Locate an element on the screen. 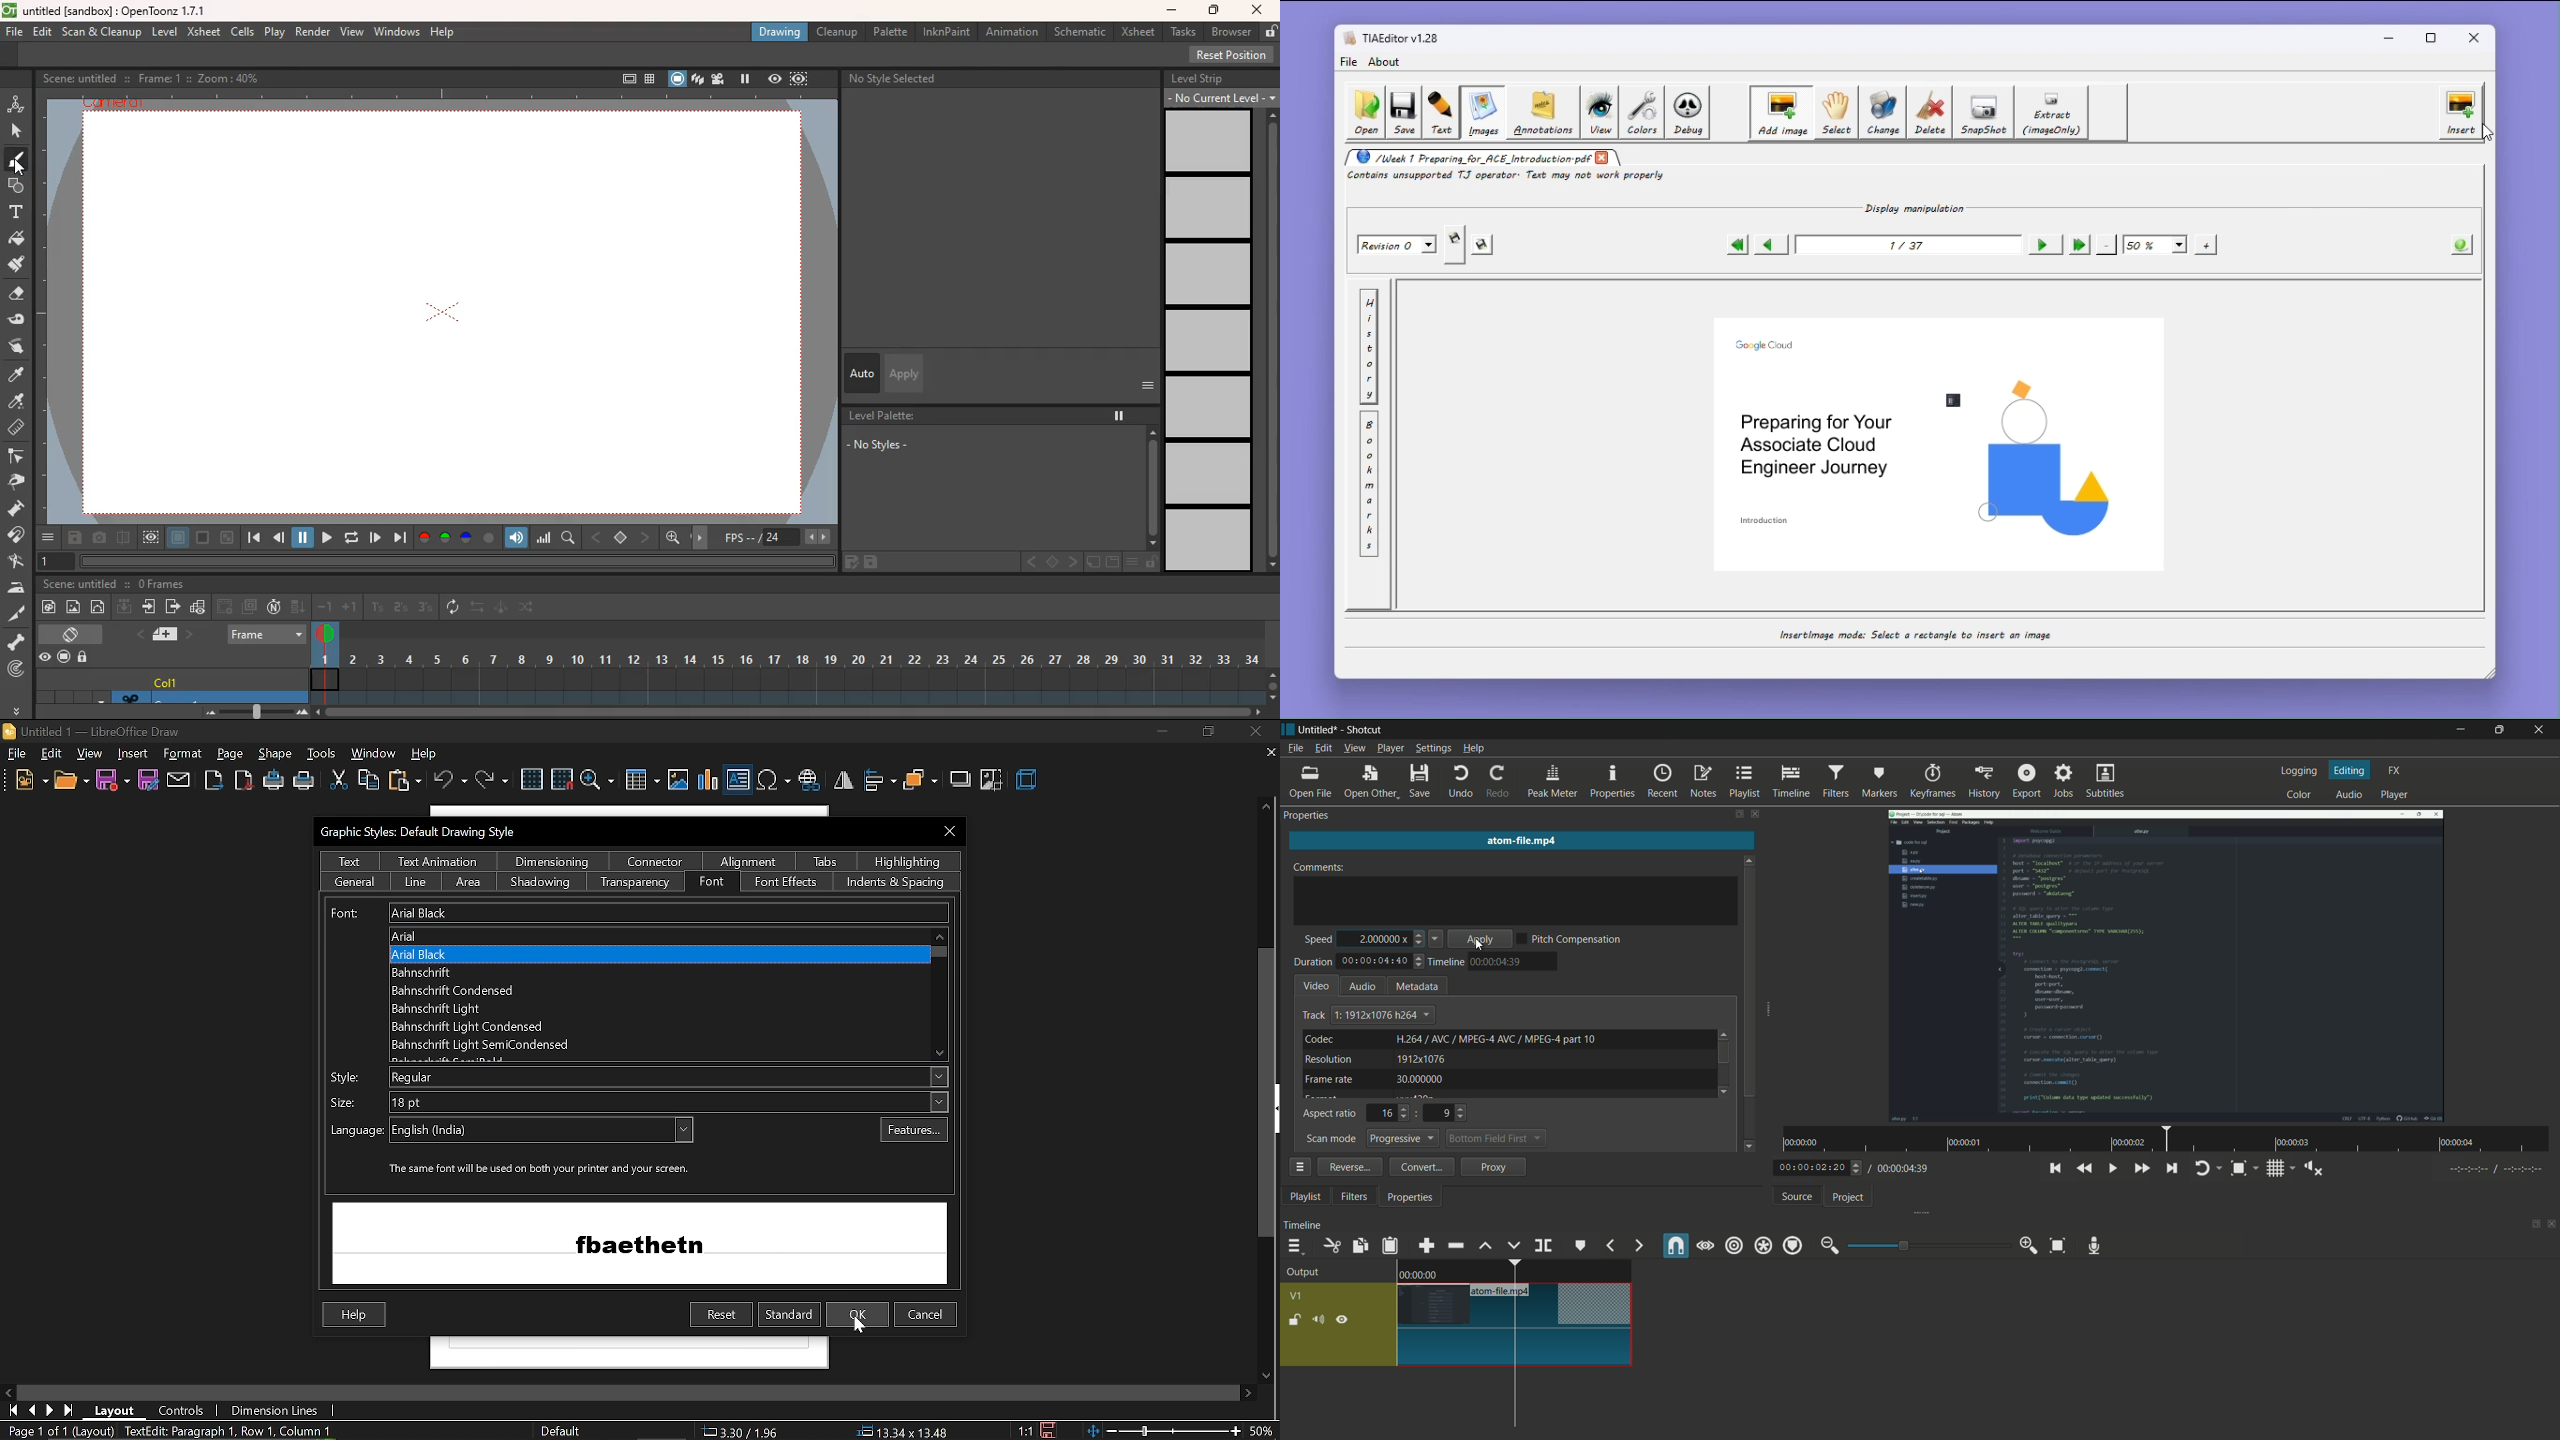  size is located at coordinates (342, 1102).